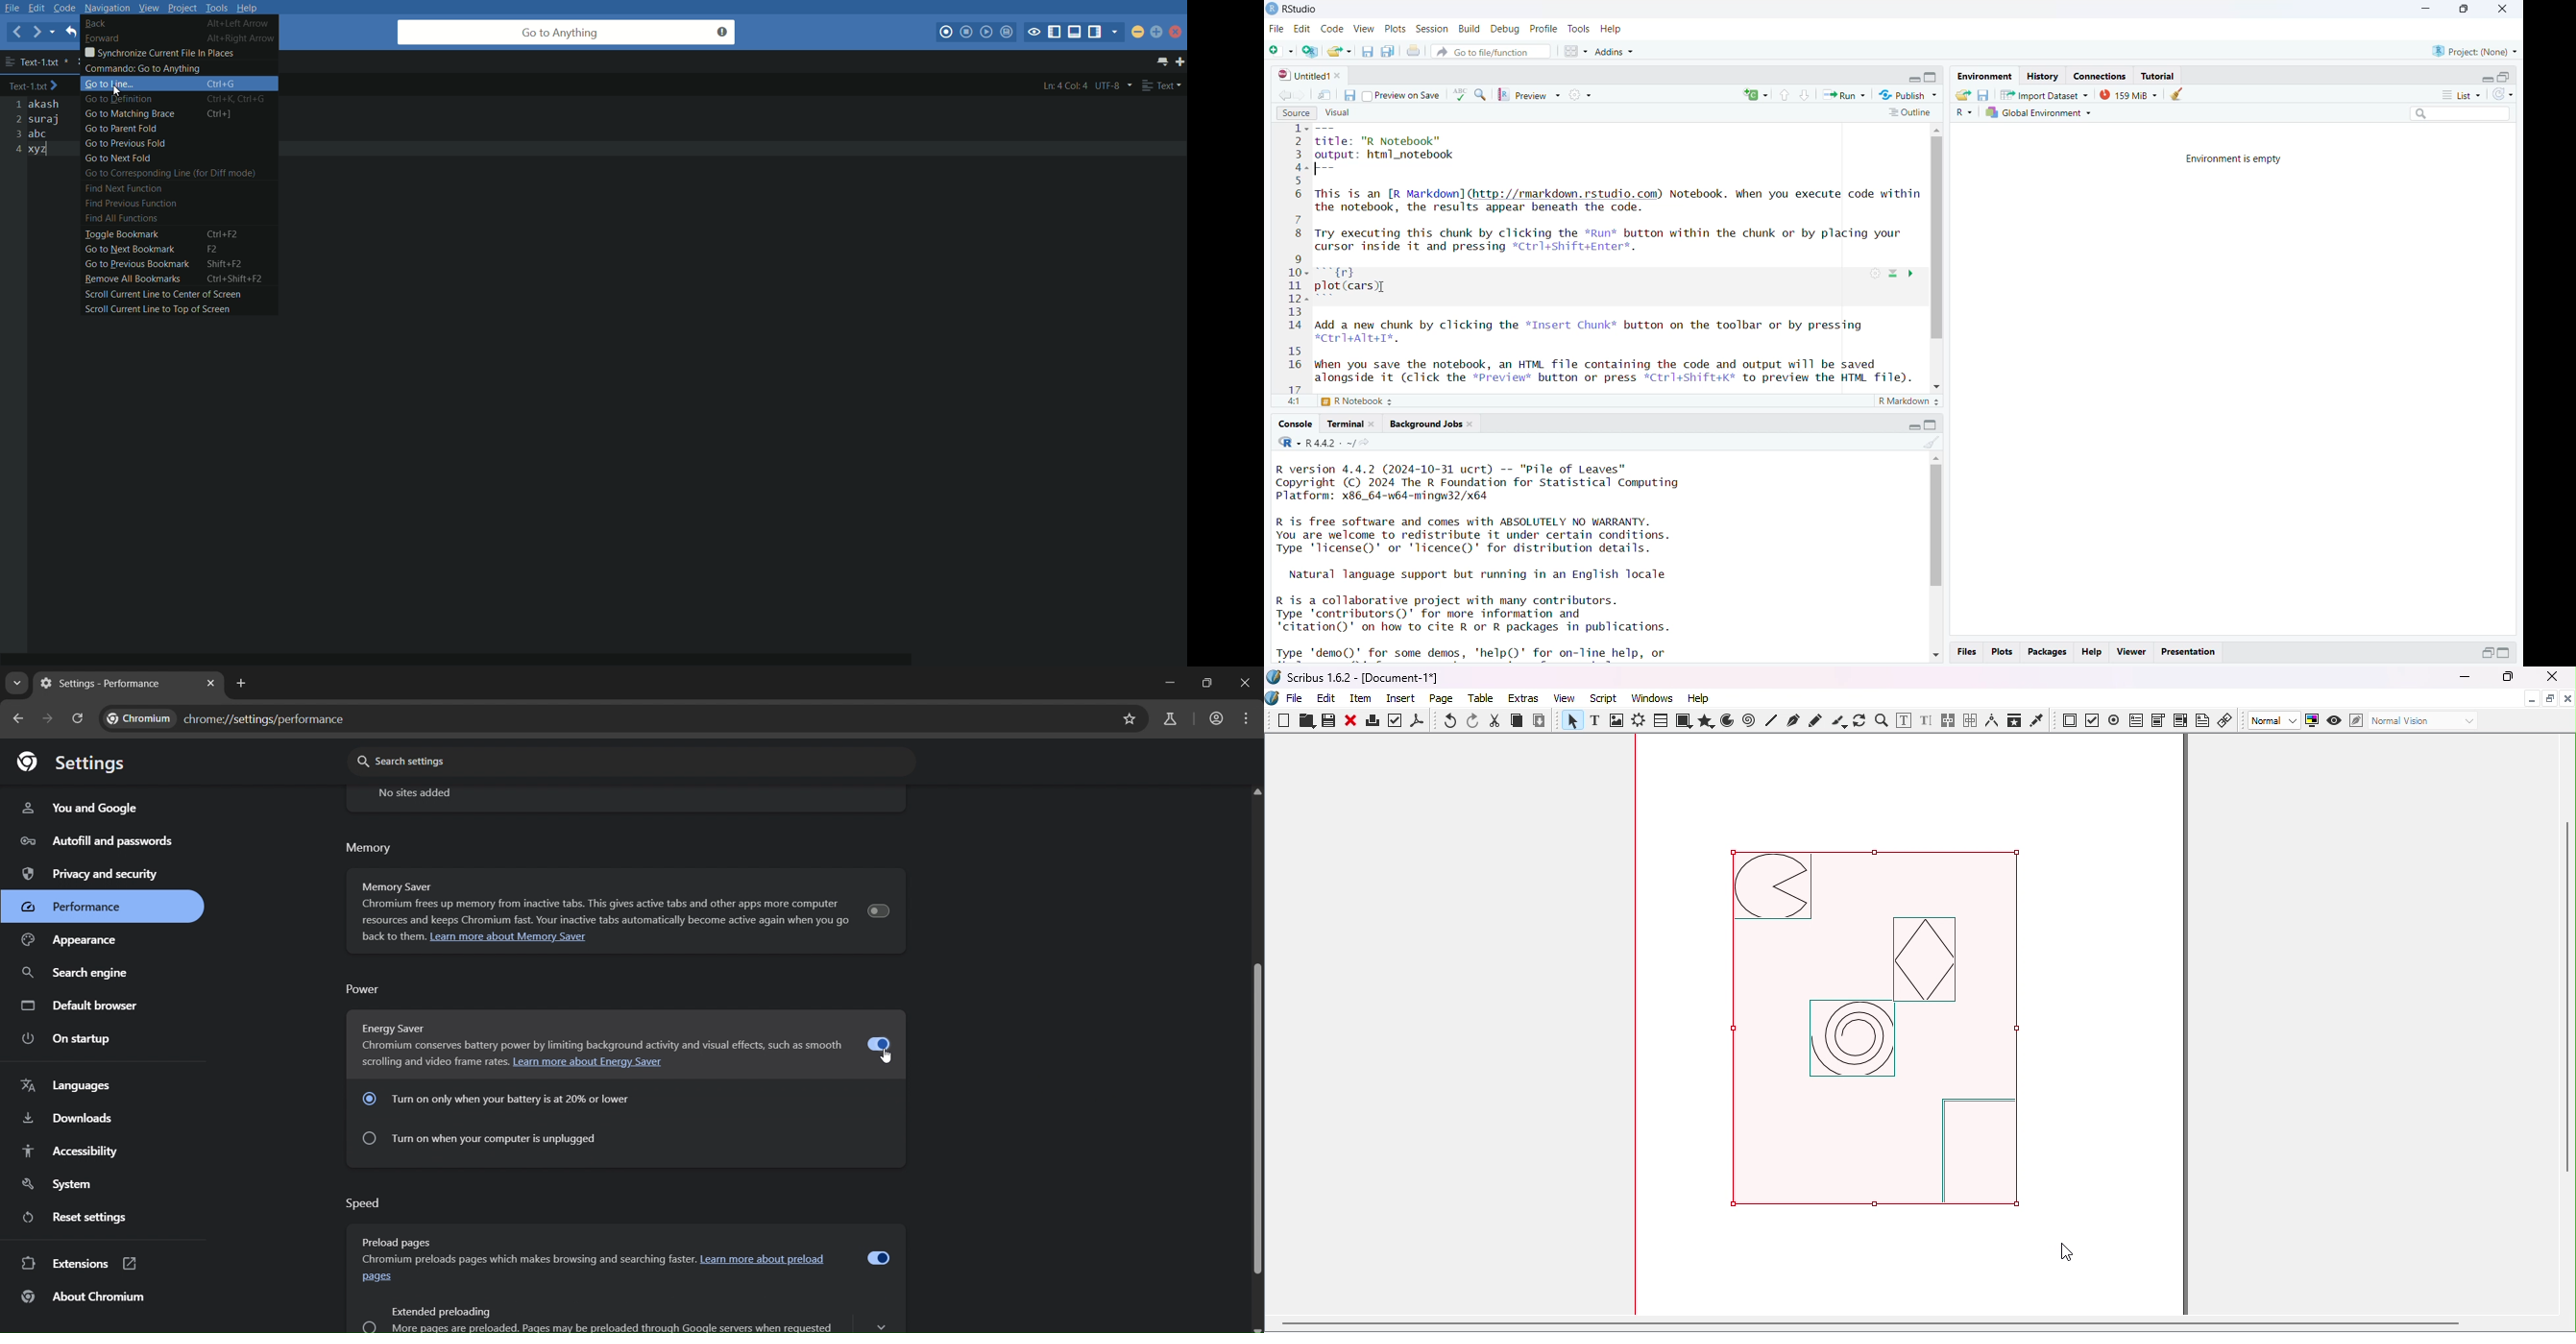 The image size is (2576, 1344). Describe the element at coordinates (2048, 651) in the screenshot. I see `packages` at that location.